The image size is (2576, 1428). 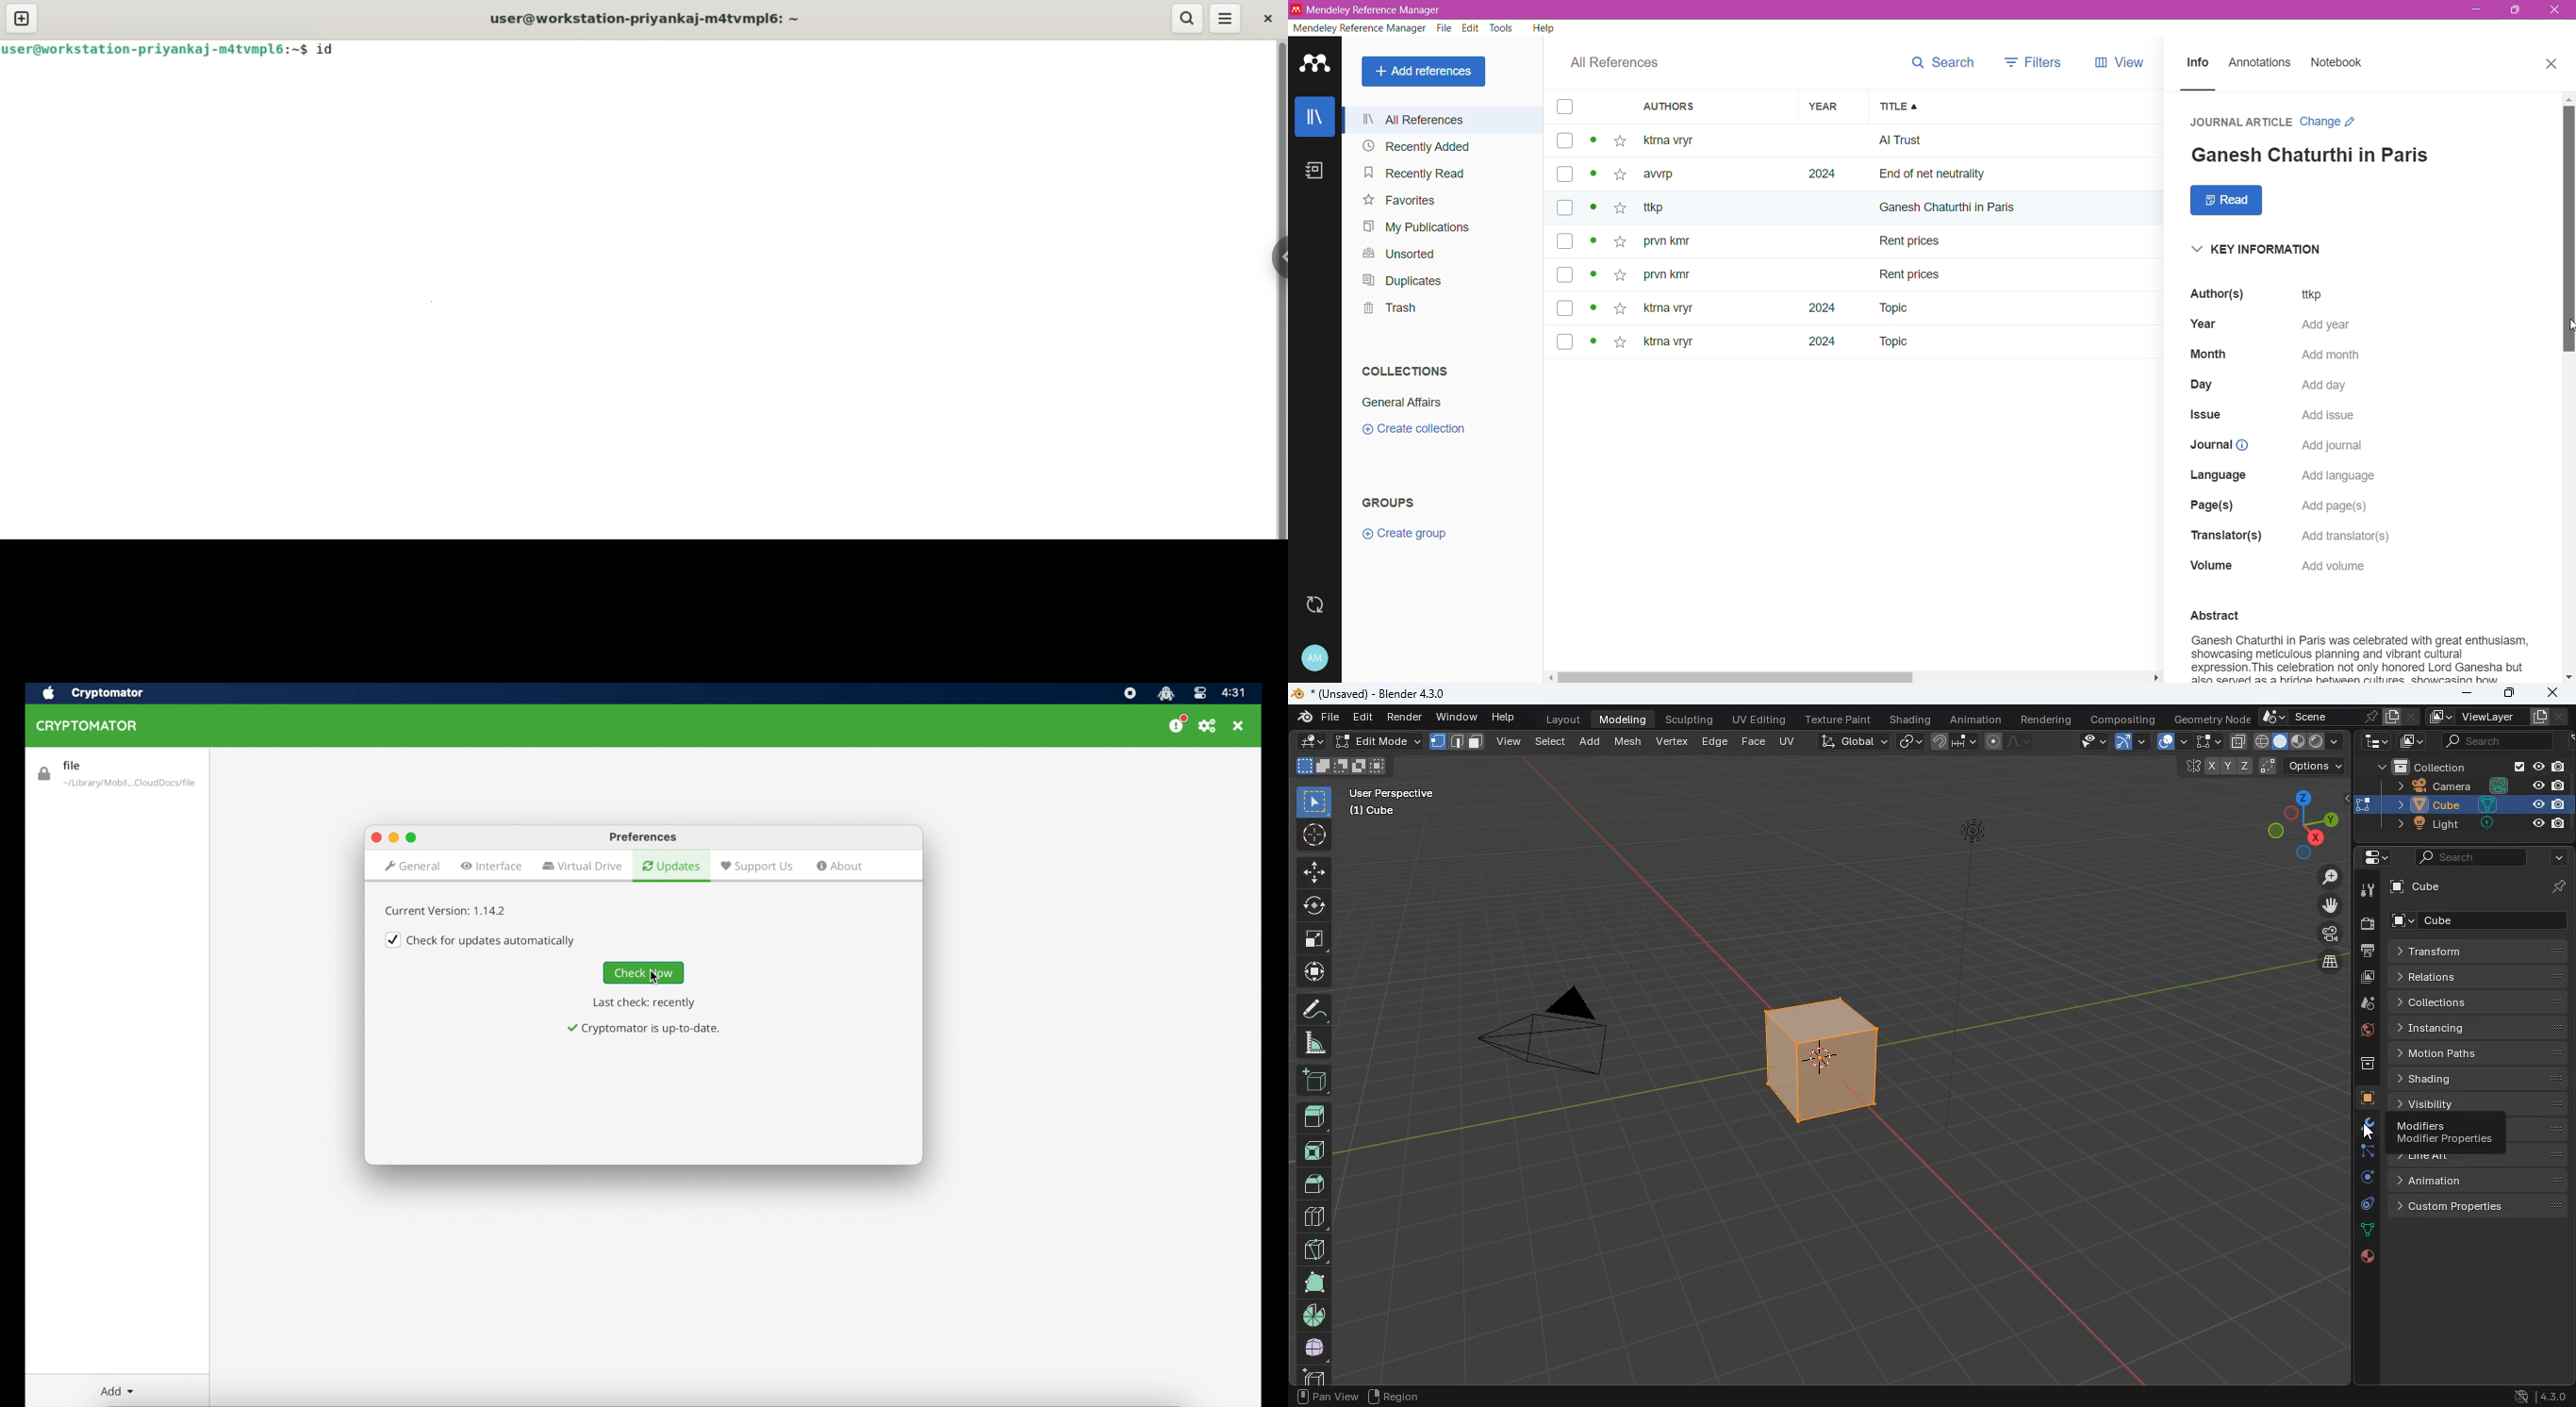 What do you see at coordinates (2359, 1005) in the screenshot?
I see `drop` at bounding box center [2359, 1005].